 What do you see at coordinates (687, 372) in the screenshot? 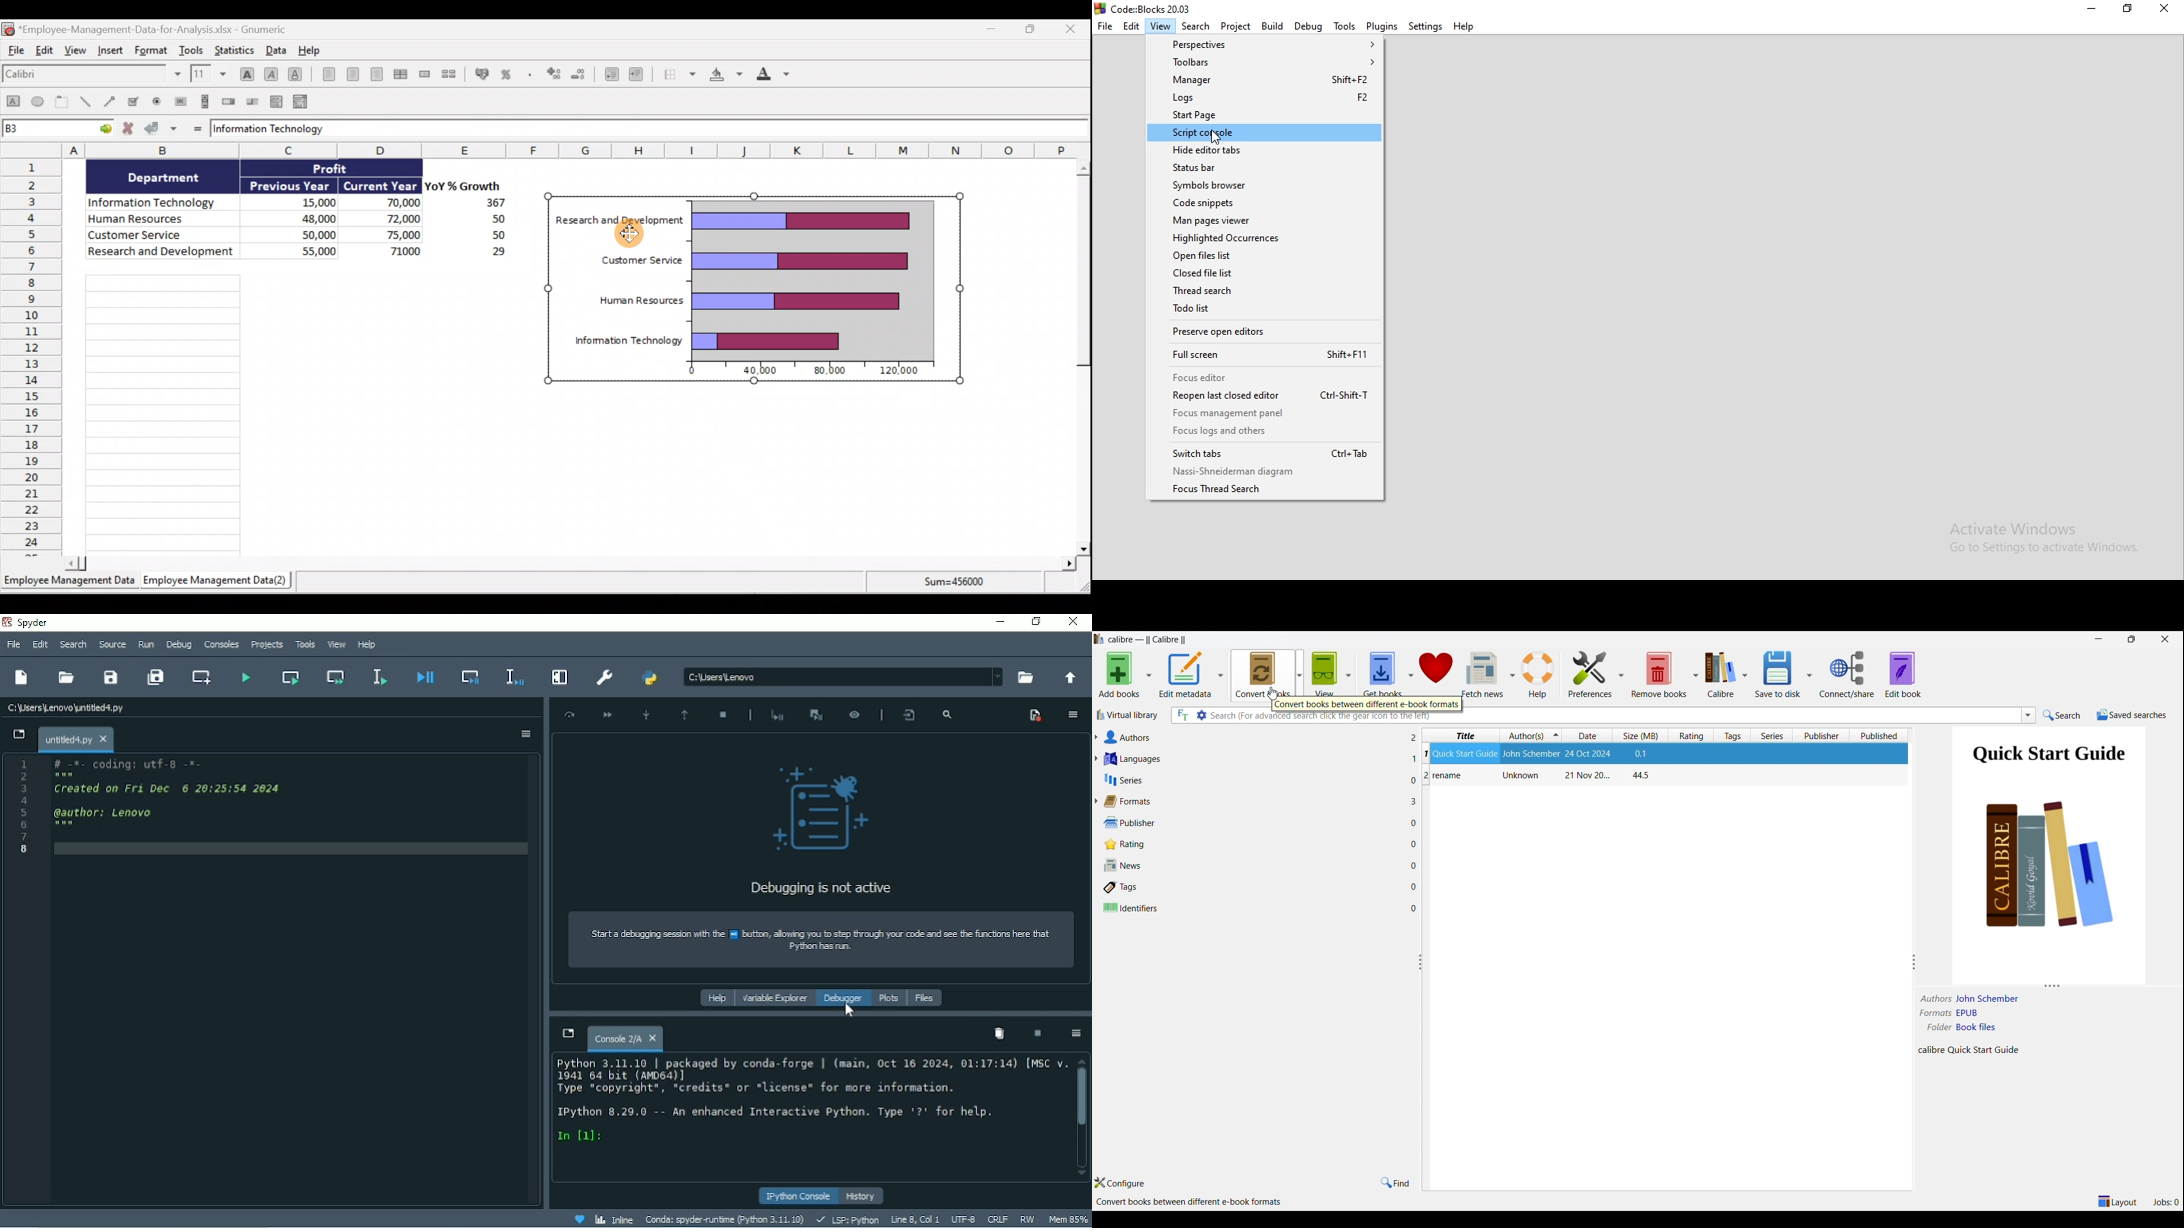
I see `0` at bounding box center [687, 372].